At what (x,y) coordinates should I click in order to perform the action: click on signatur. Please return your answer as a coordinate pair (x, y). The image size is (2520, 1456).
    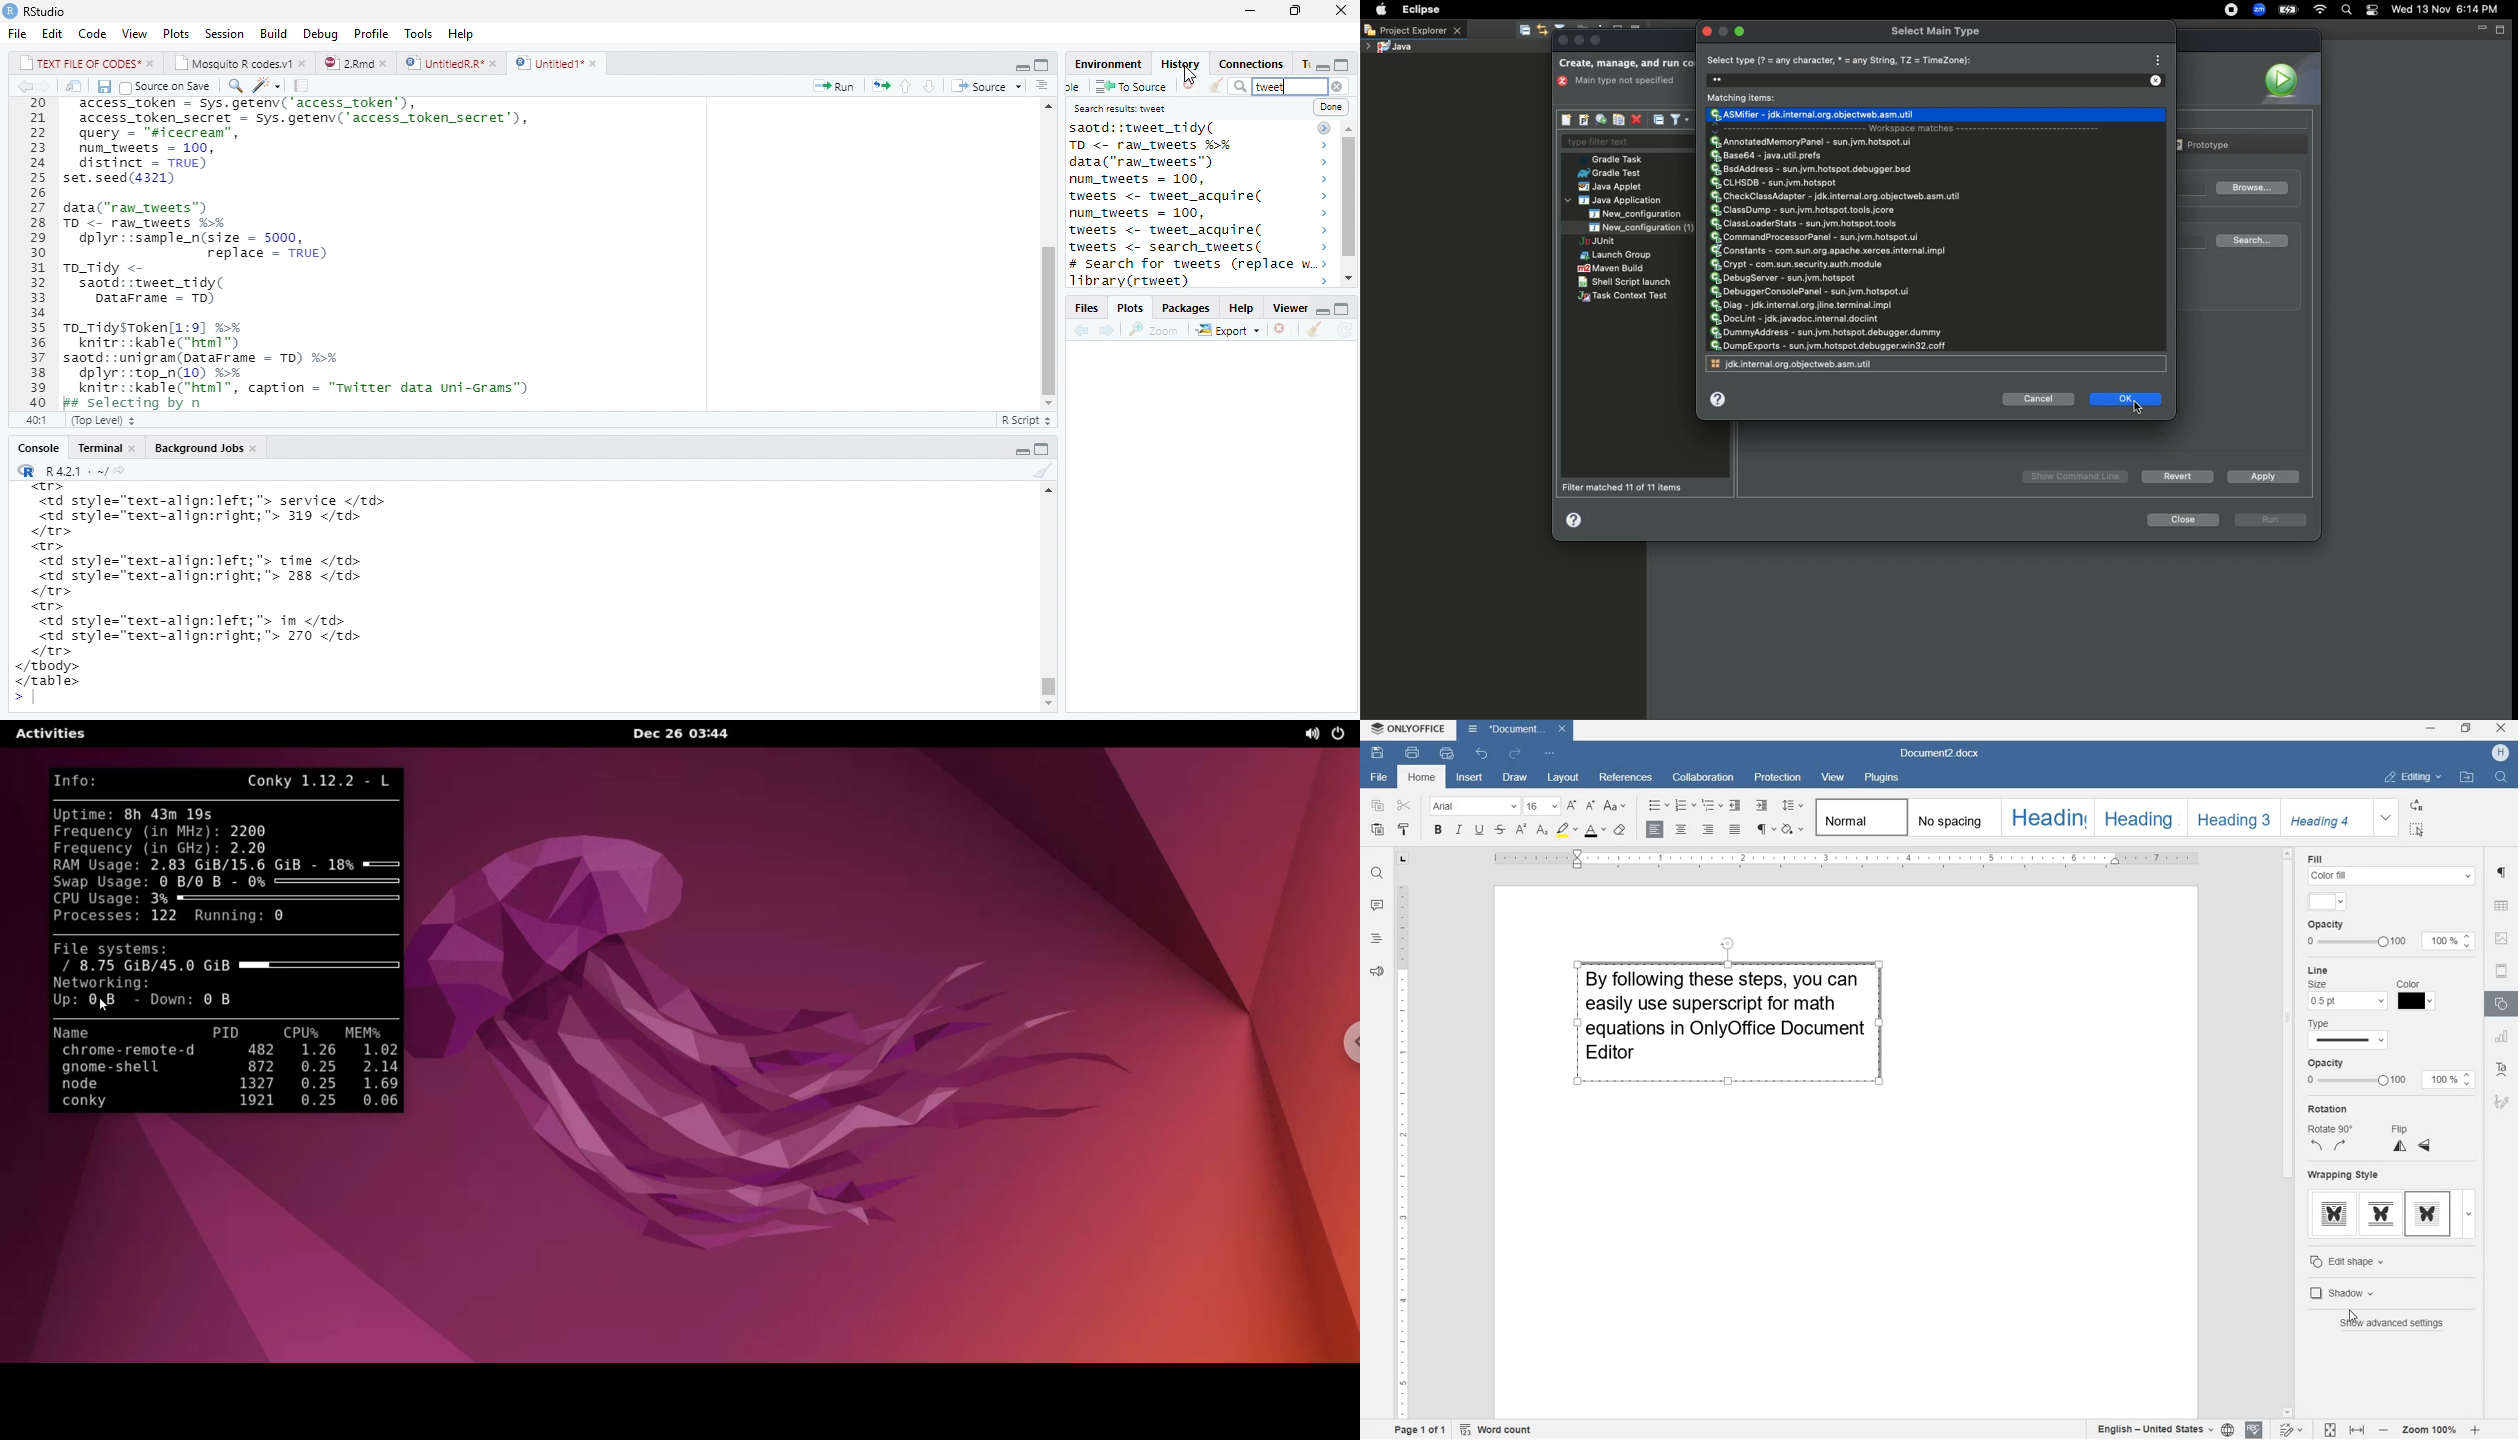
    Looking at the image, I should click on (2502, 1103).